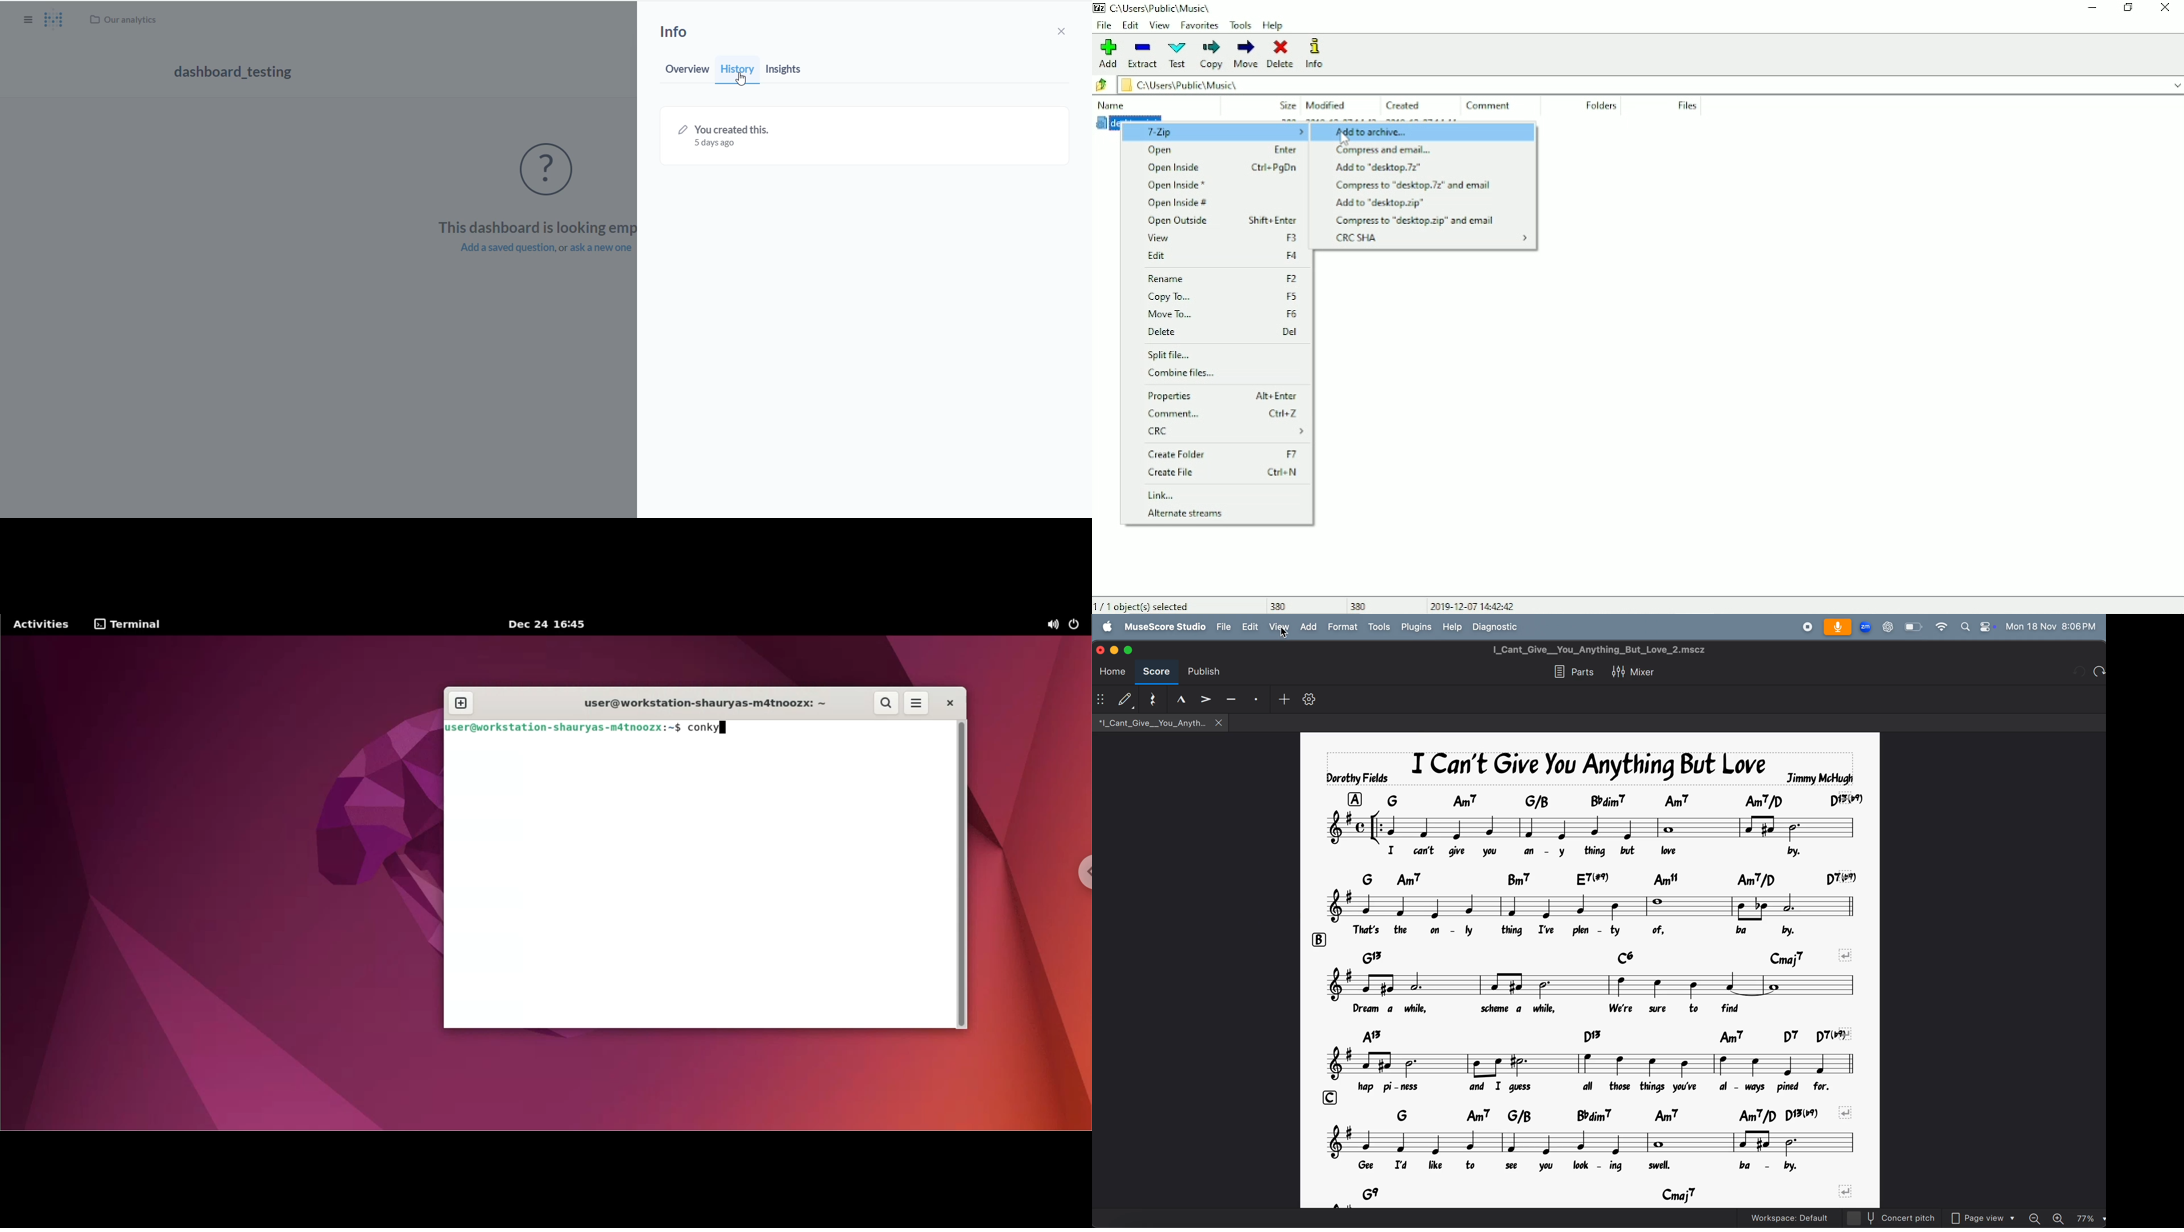 This screenshot has height=1232, width=2184. Describe the element at coordinates (1650, 84) in the screenshot. I see `File location` at that location.